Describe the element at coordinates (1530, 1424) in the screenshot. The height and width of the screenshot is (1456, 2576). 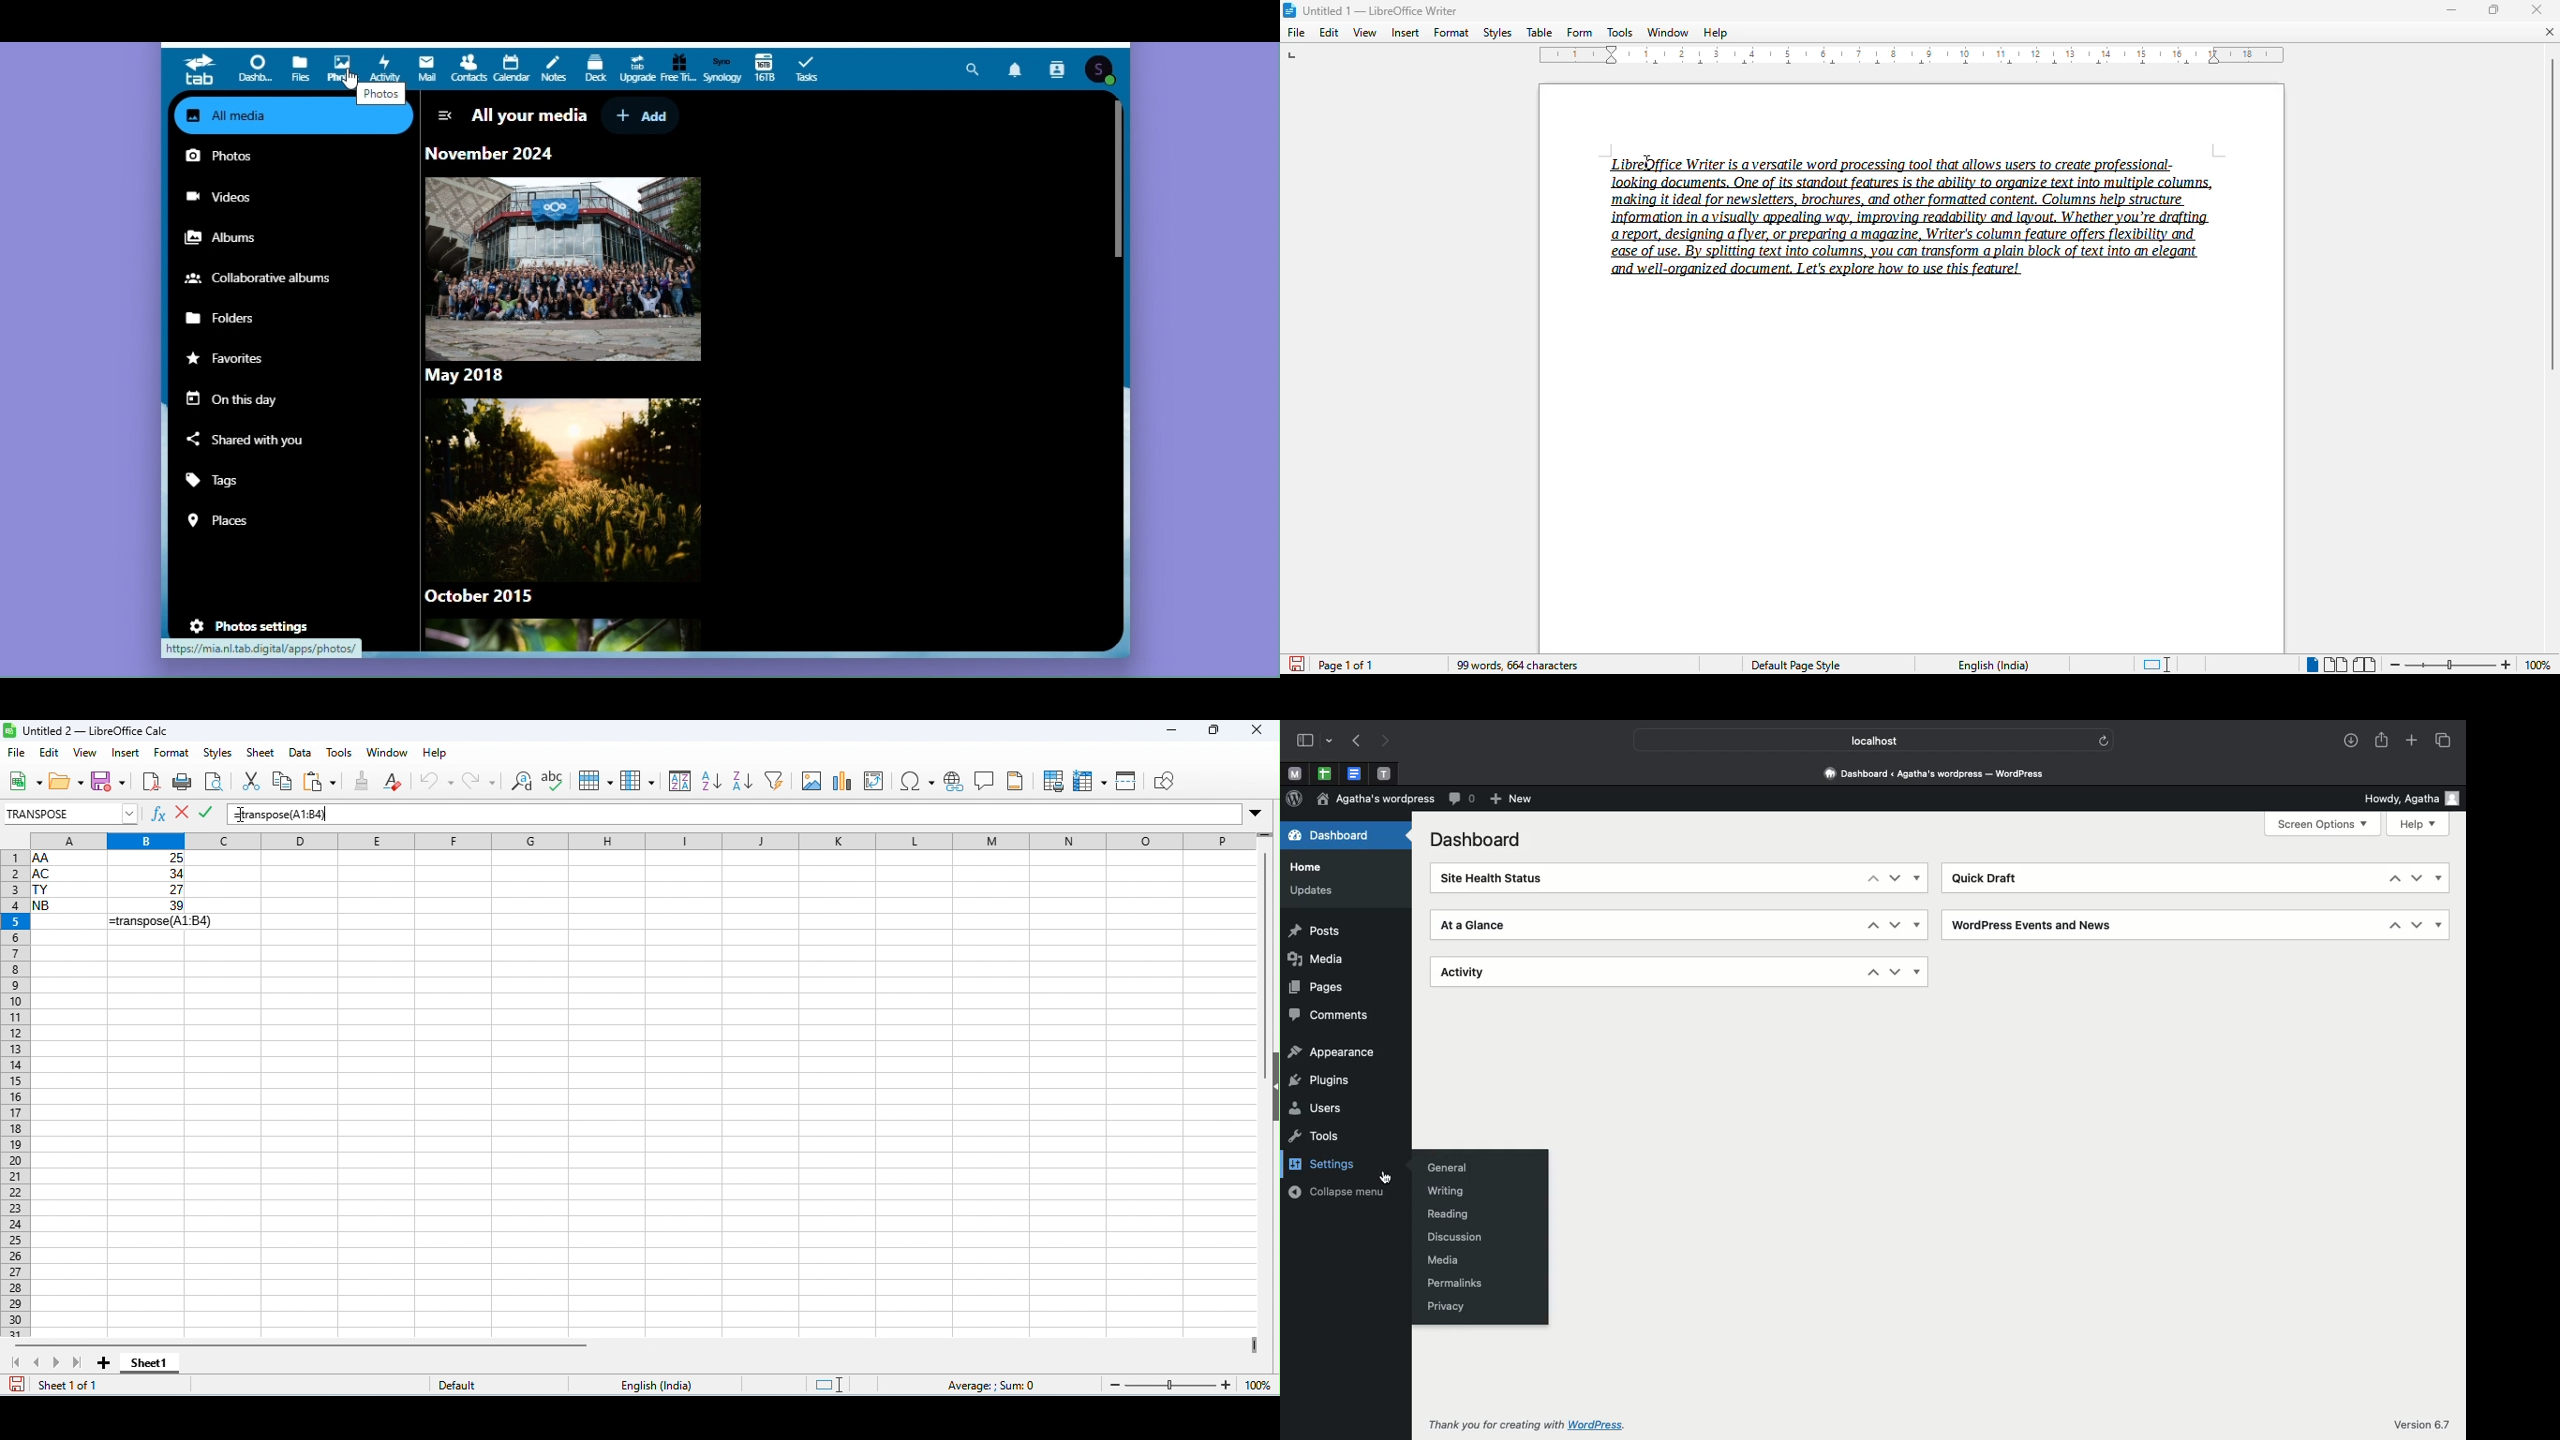
I see `Thank you for creating with Wordpress` at that location.